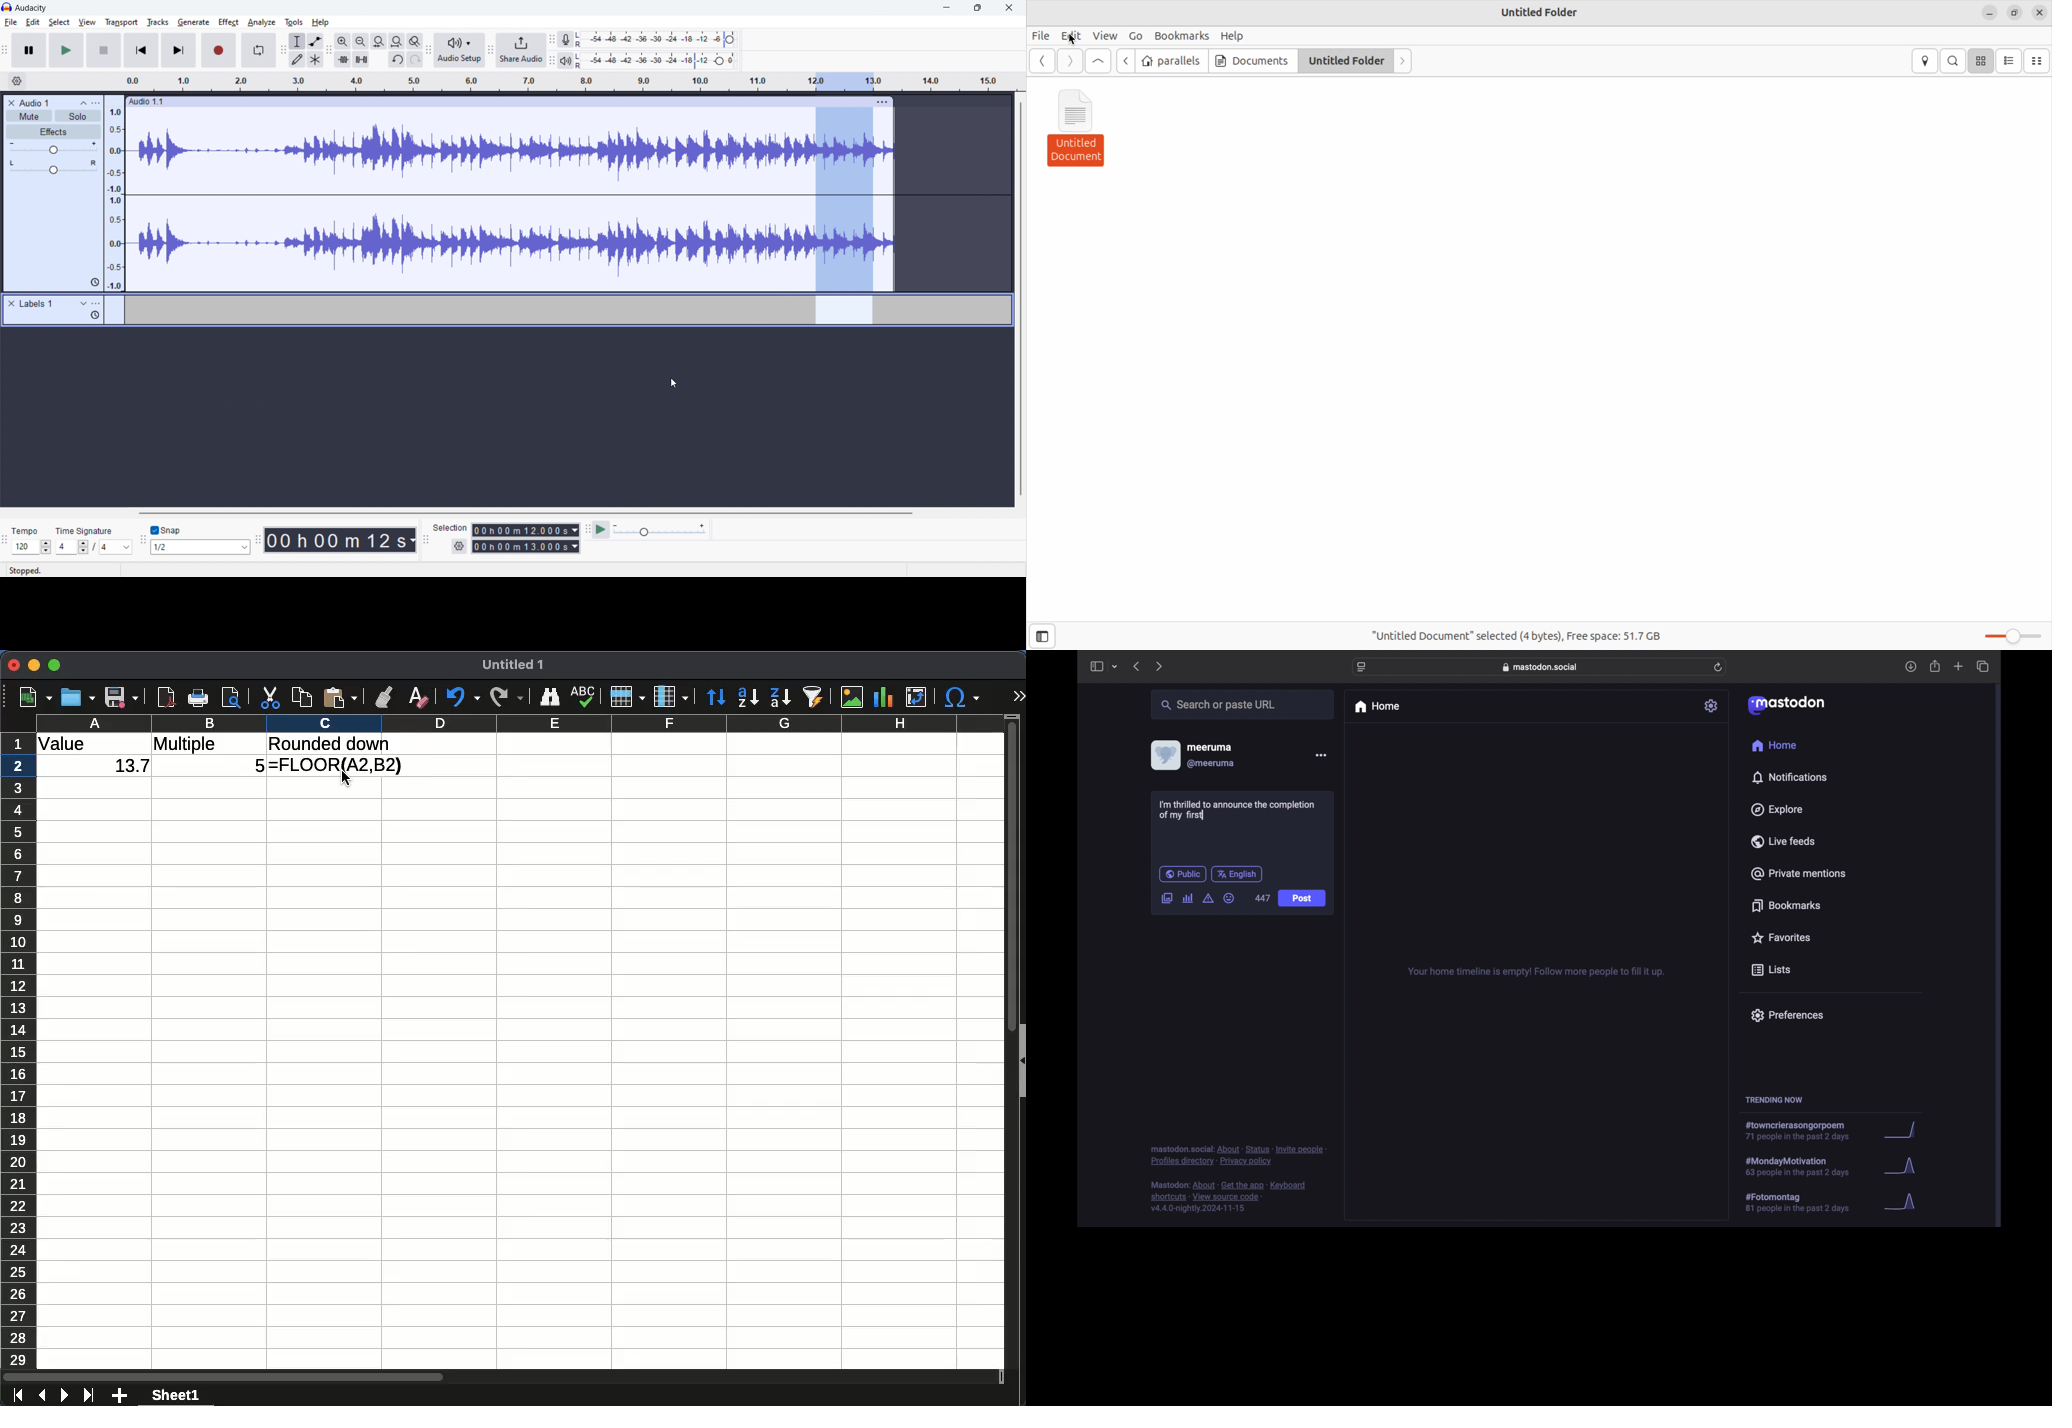  Describe the element at coordinates (331, 743) in the screenshot. I see `rounded down` at that location.